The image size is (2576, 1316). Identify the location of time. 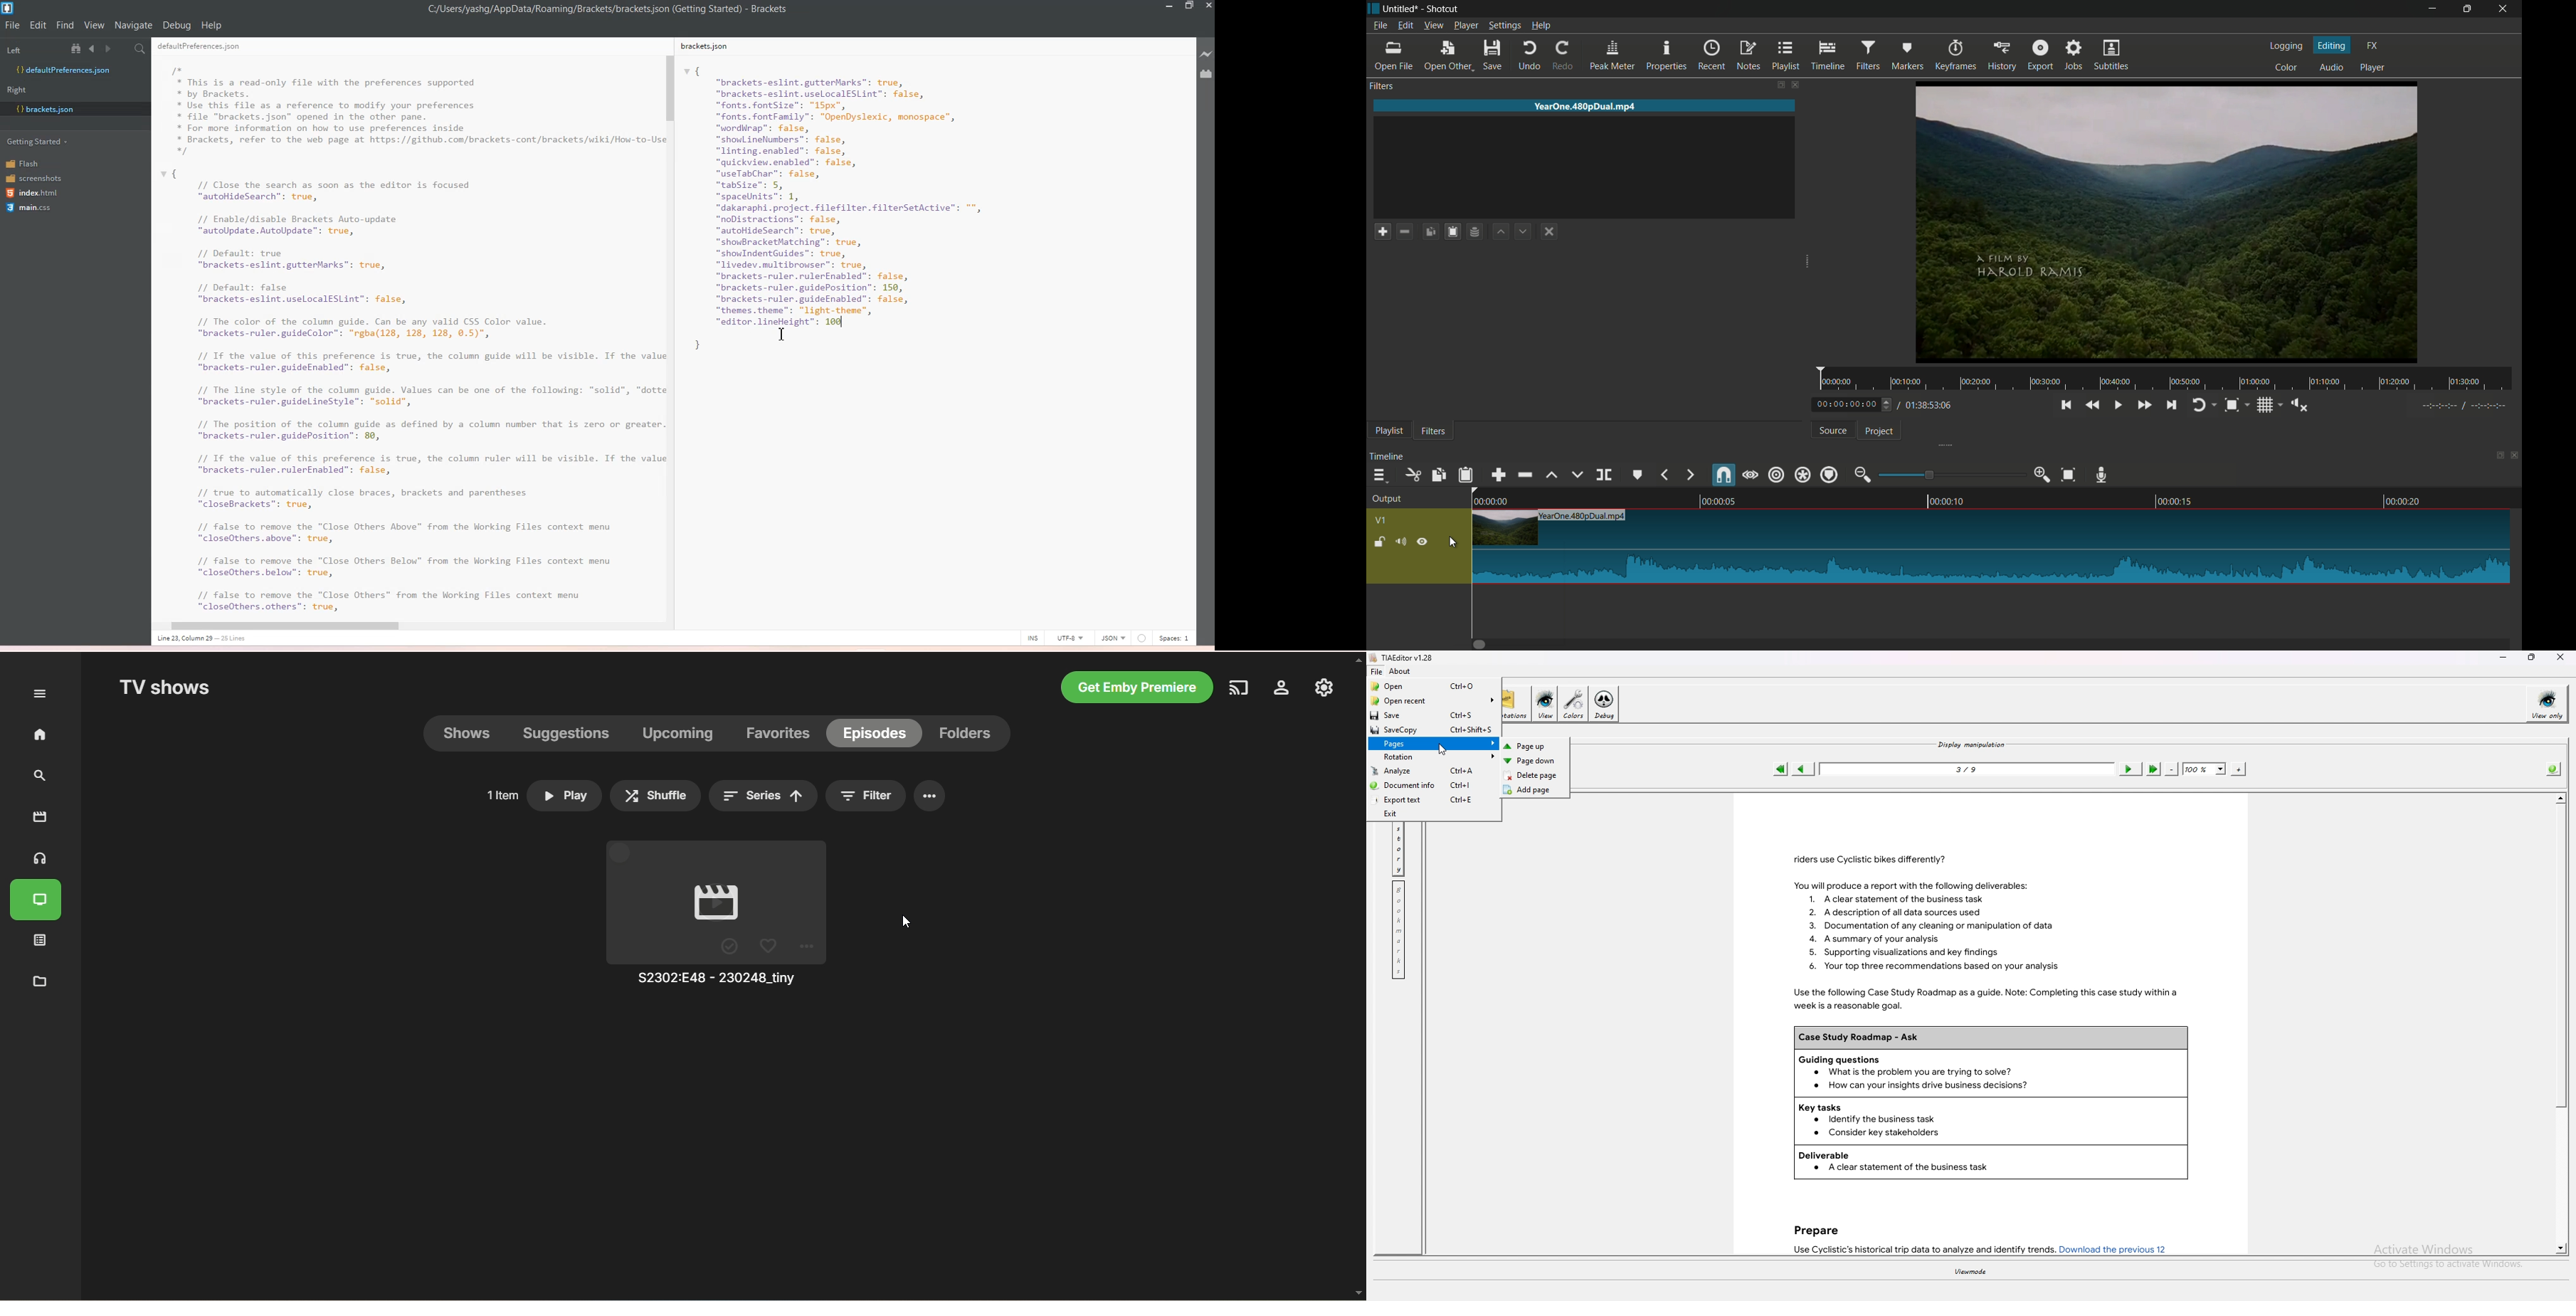
(2170, 379).